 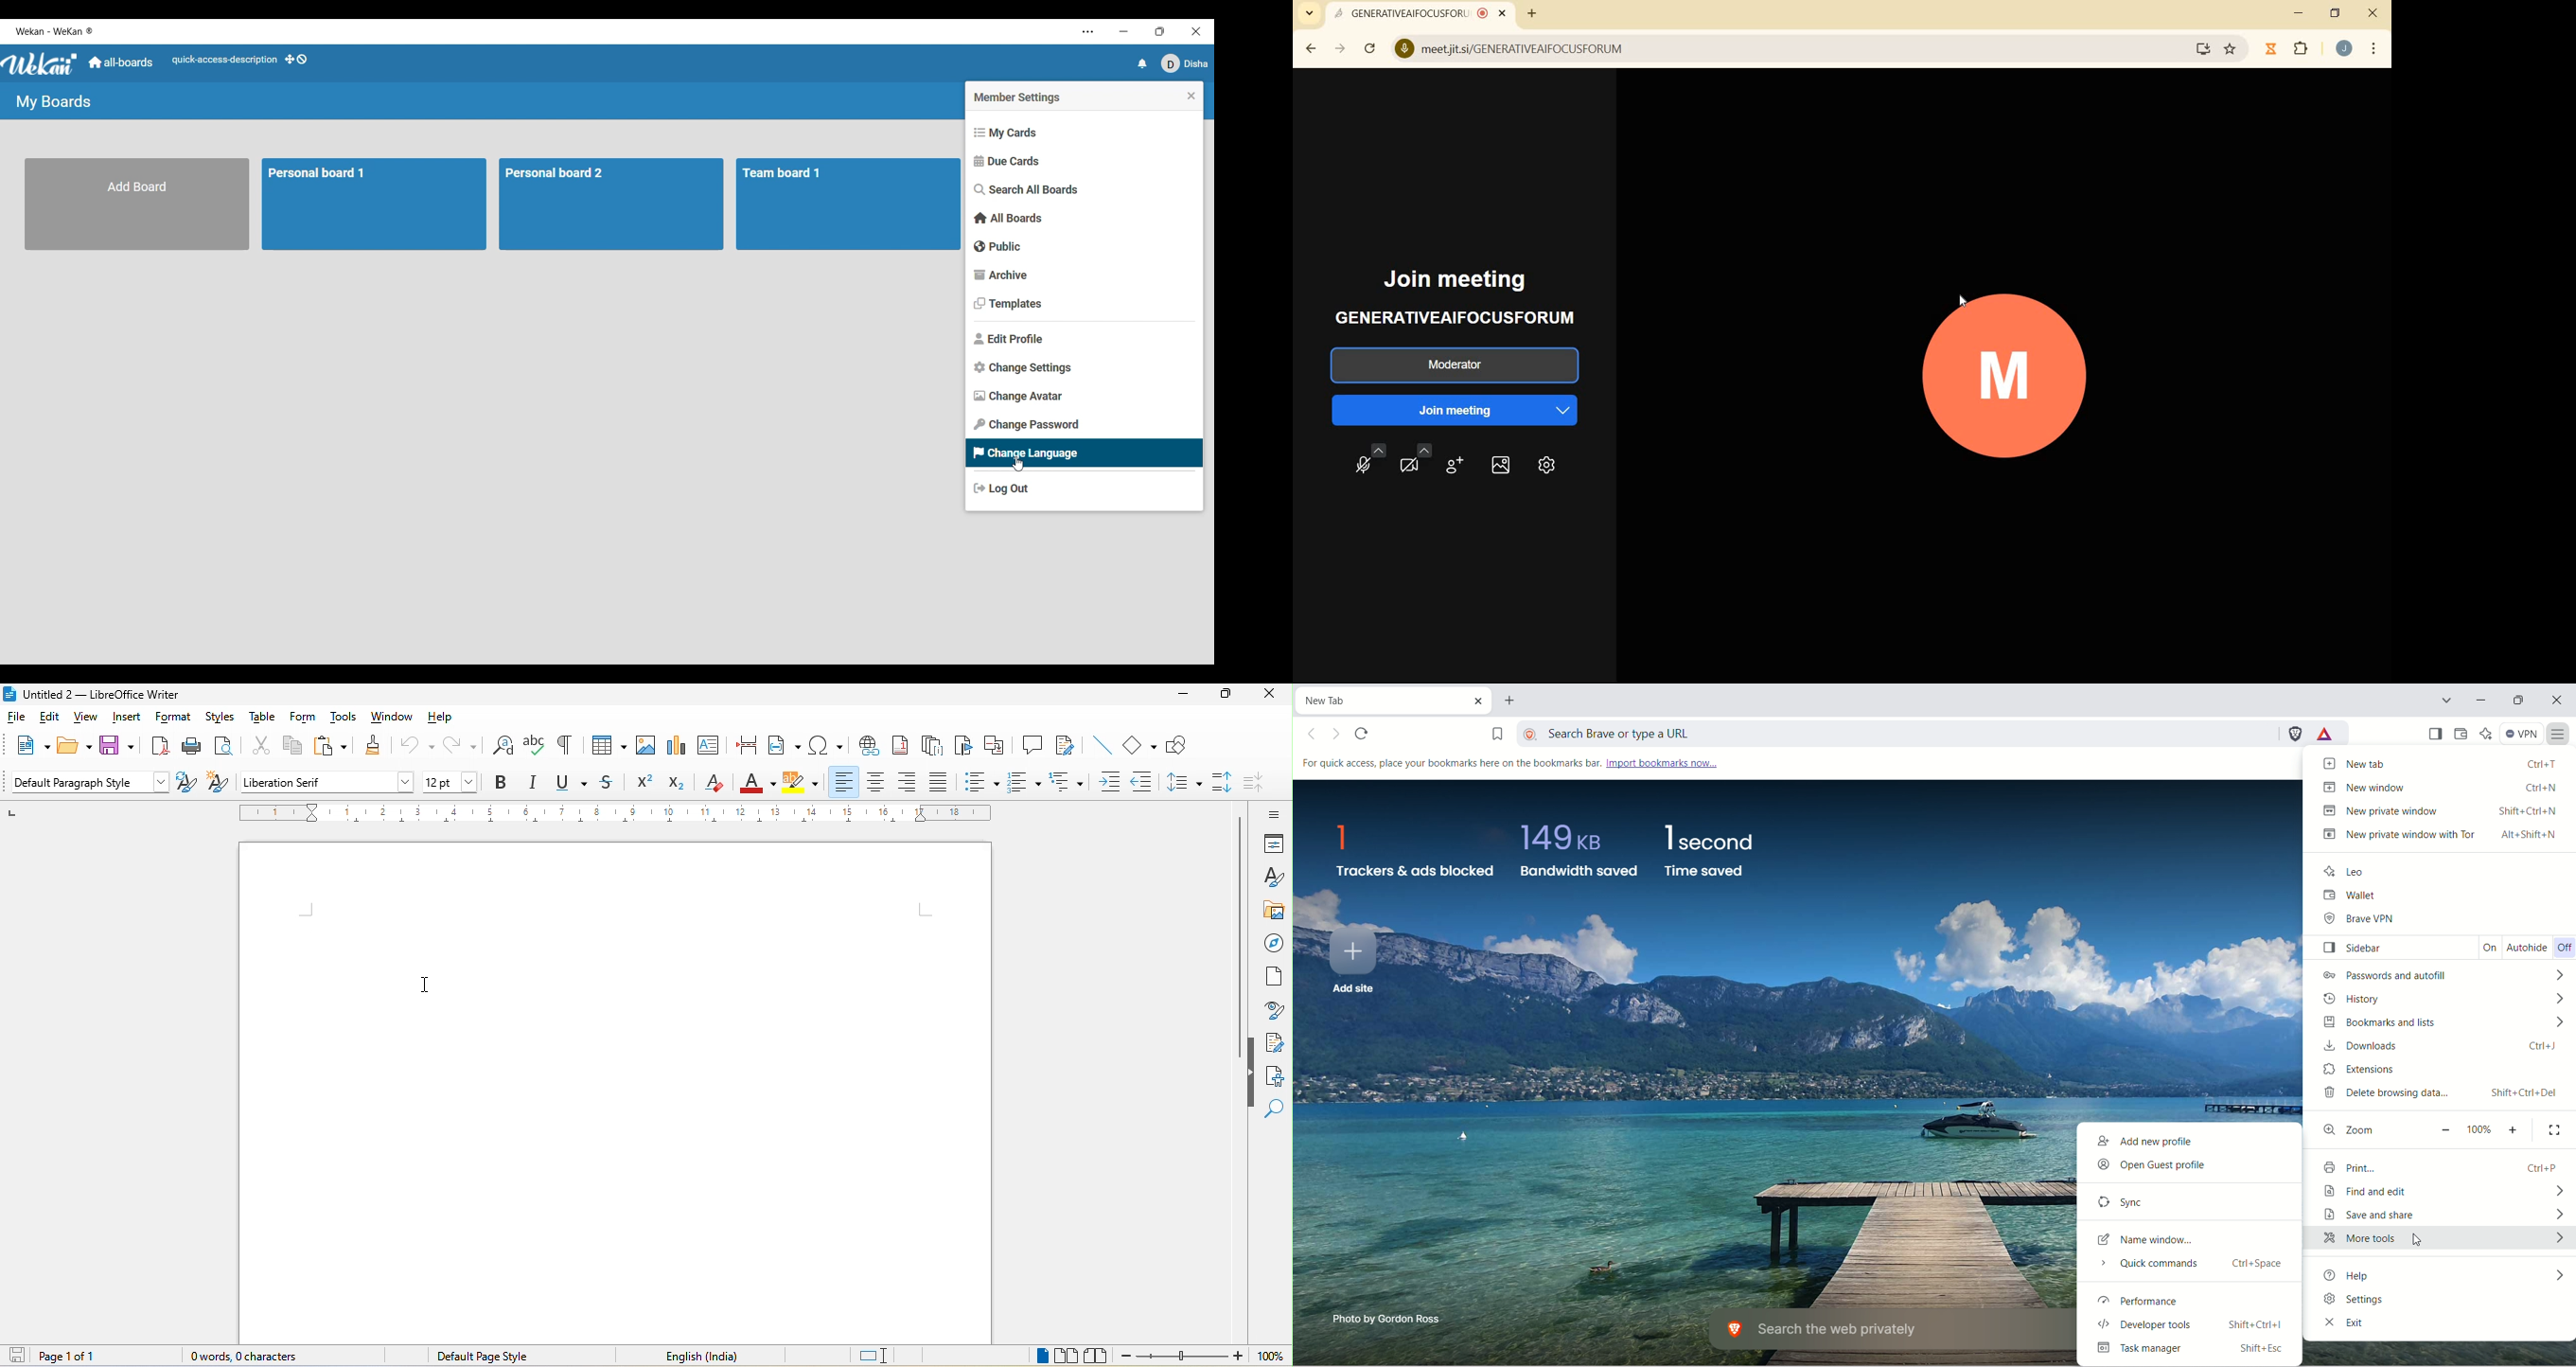 What do you see at coordinates (1064, 748) in the screenshot?
I see `track change functions` at bounding box center [1064, 748].